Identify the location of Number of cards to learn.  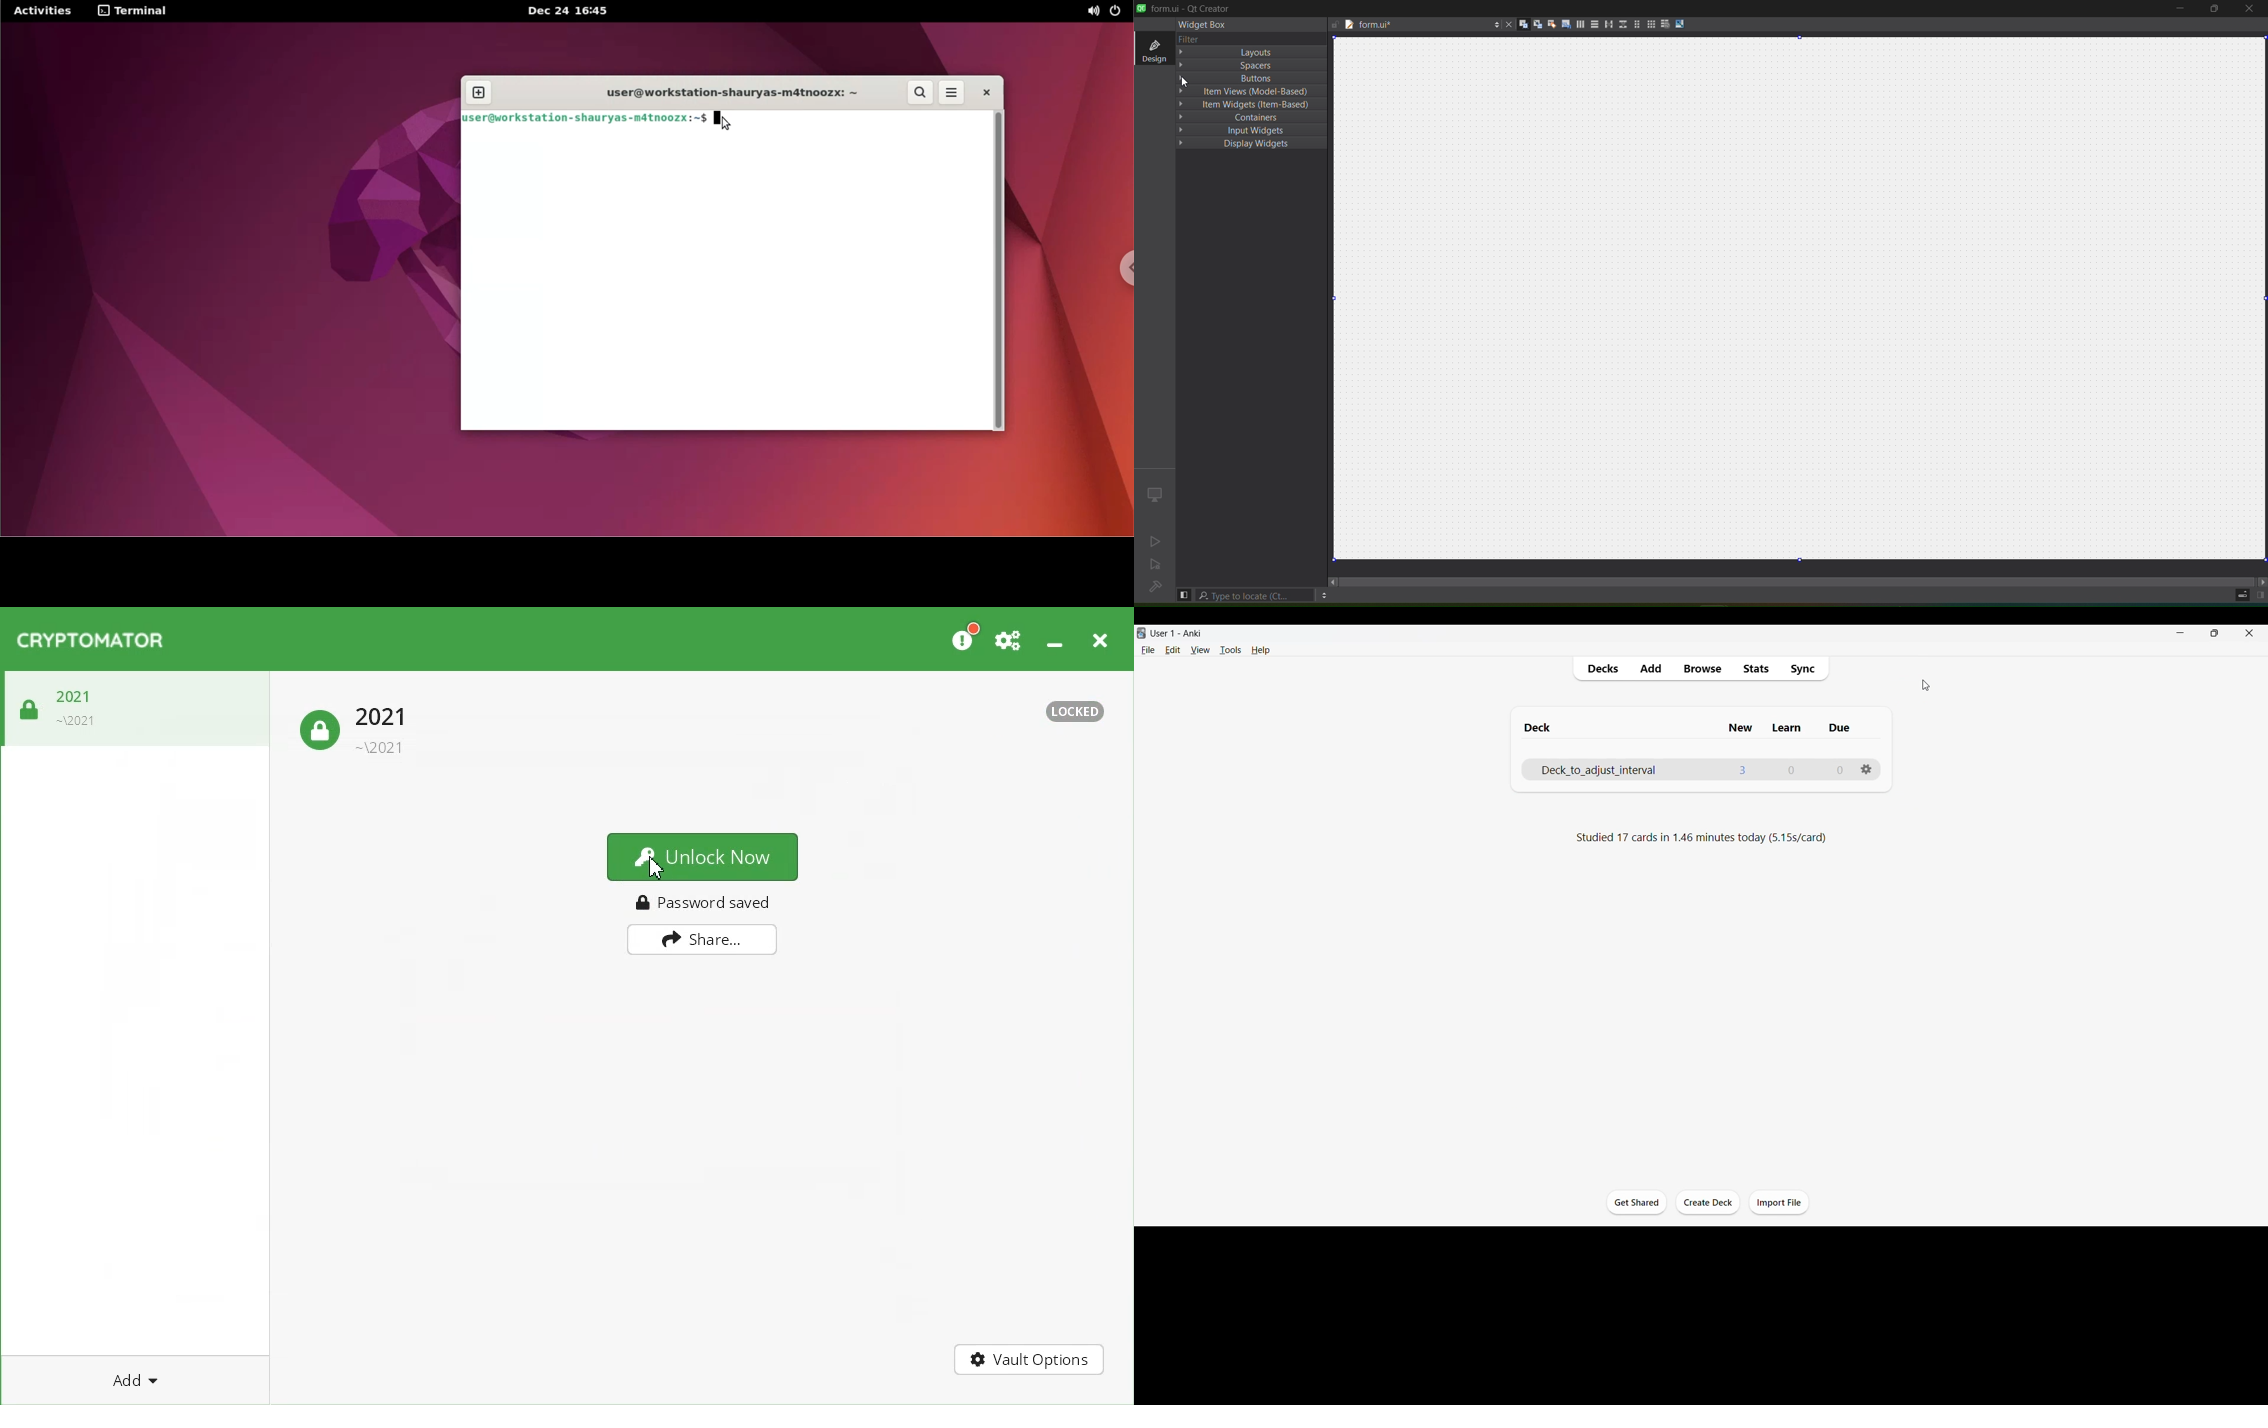
(1790, 770).